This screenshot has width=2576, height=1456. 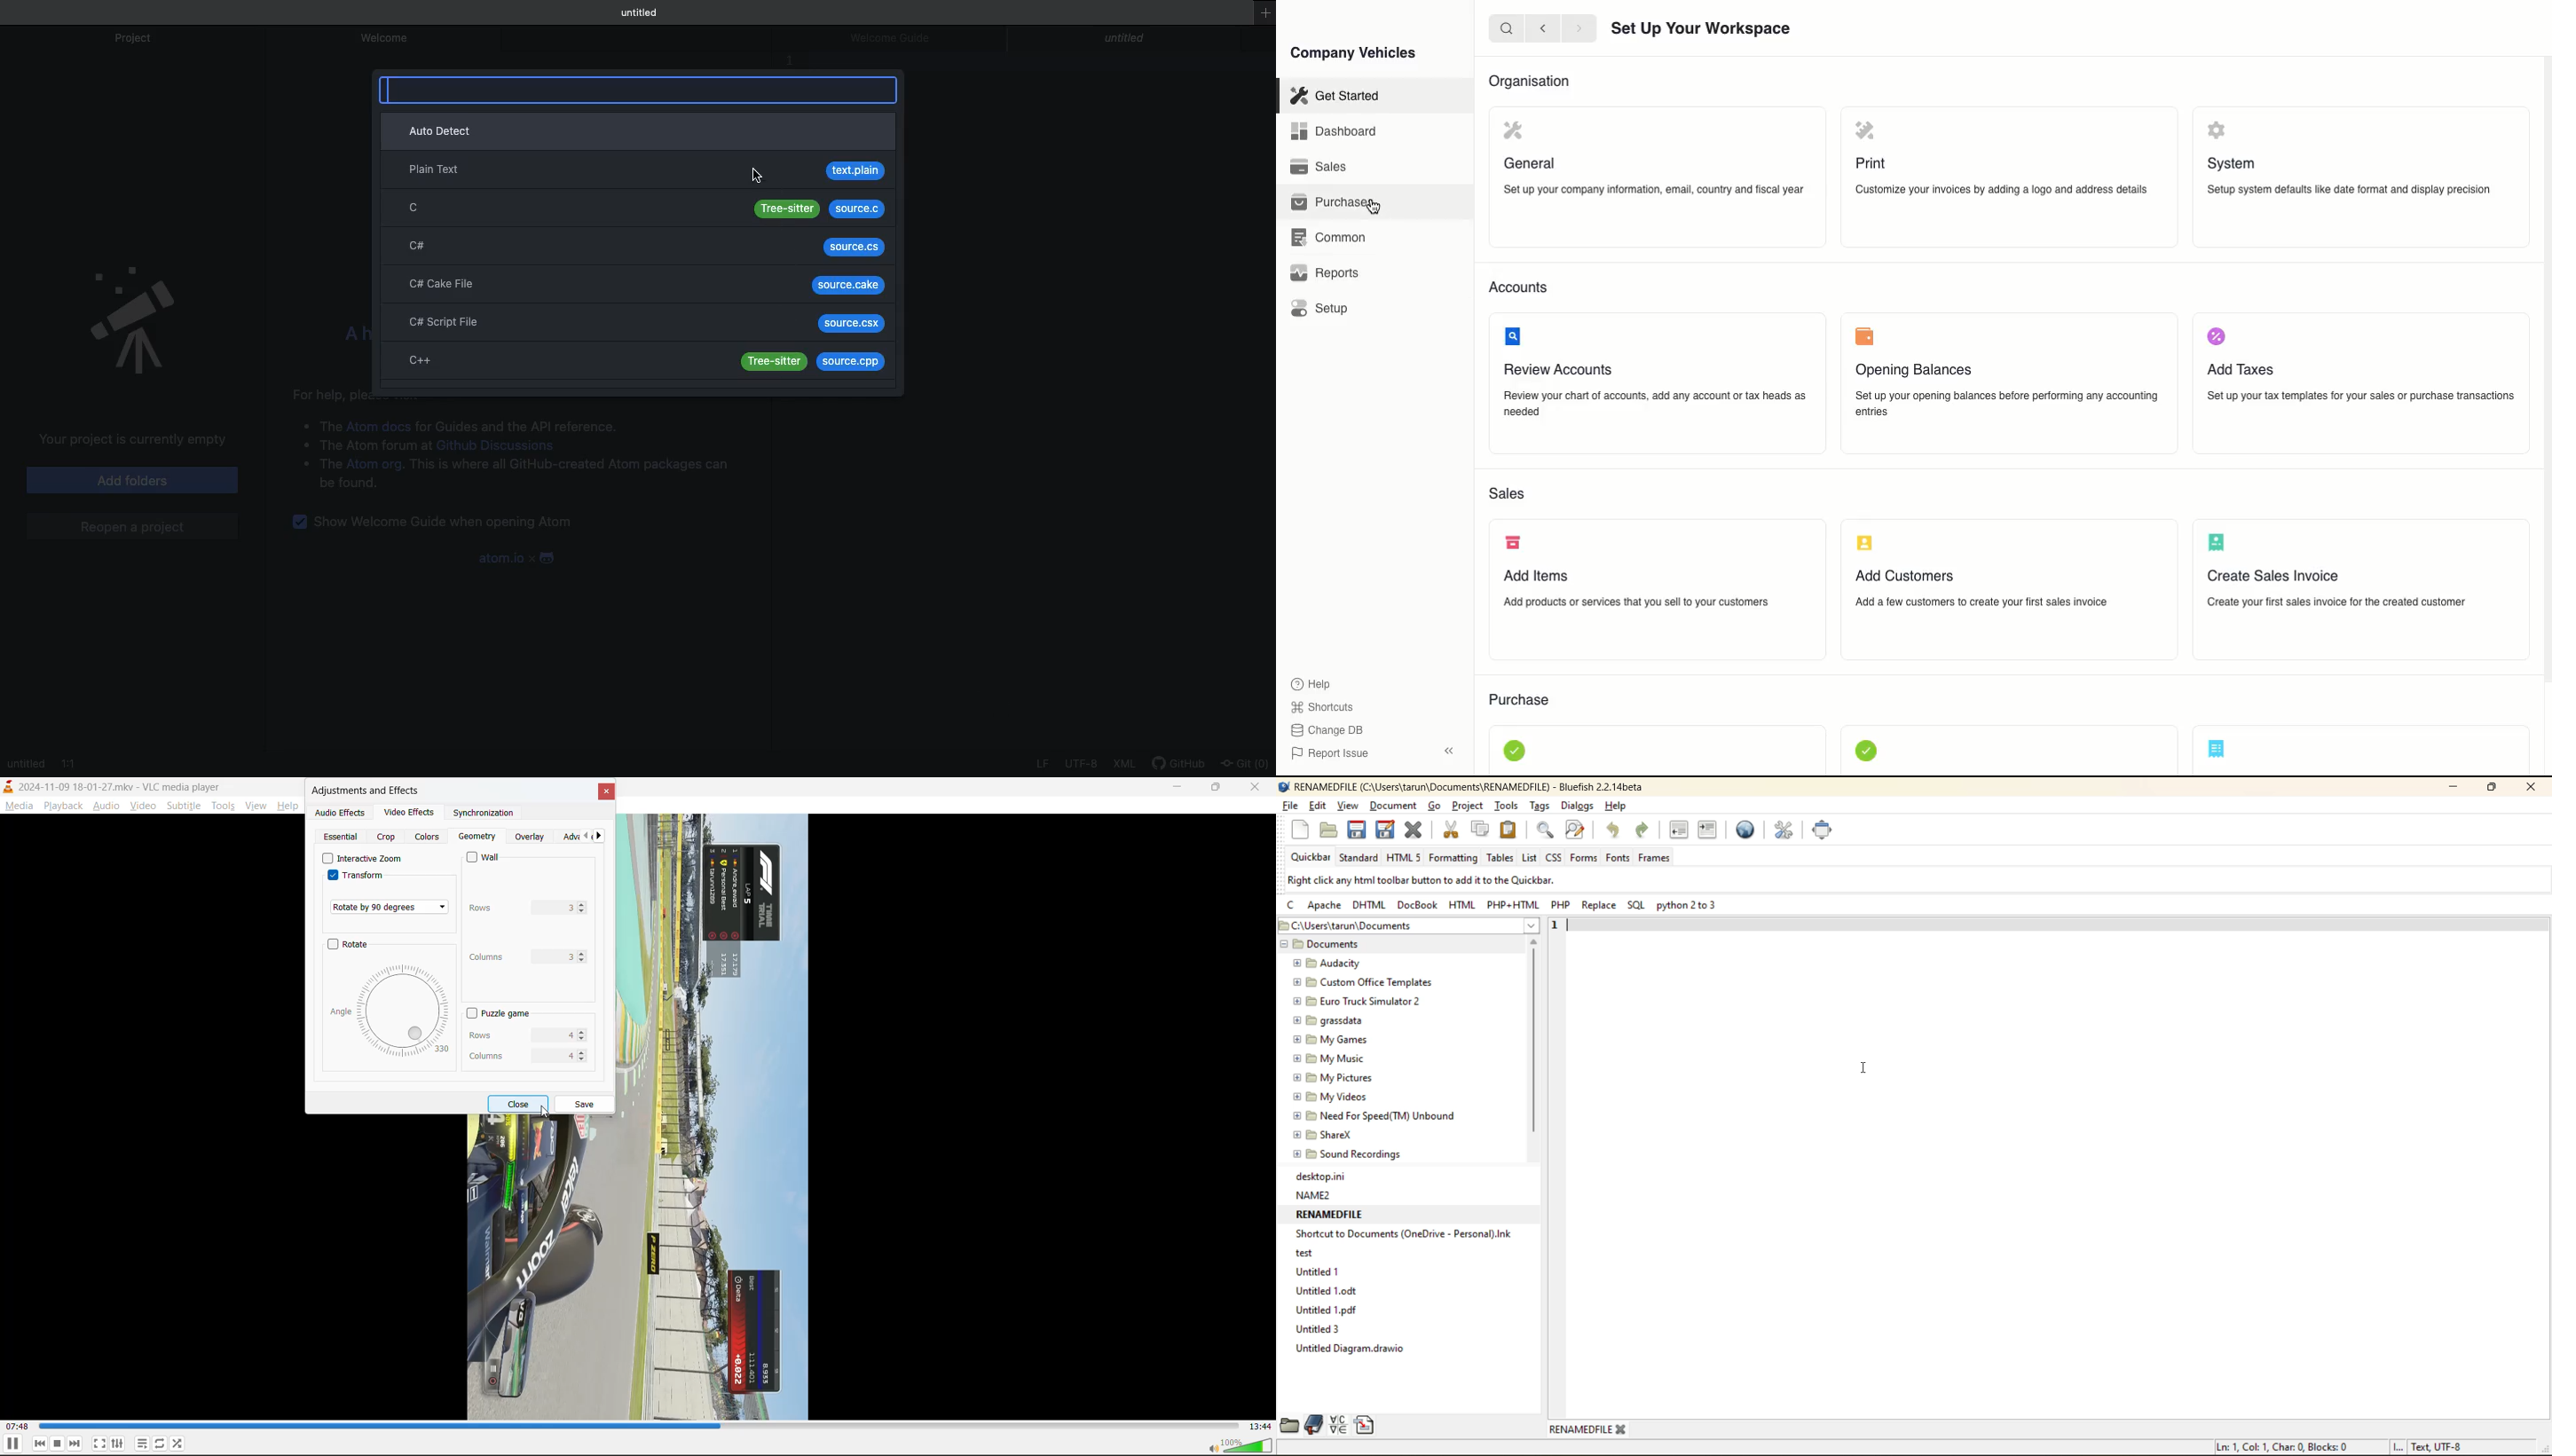 I want to click on Need For Speed(TM) Unbound, so click(x=1376, y=1116).